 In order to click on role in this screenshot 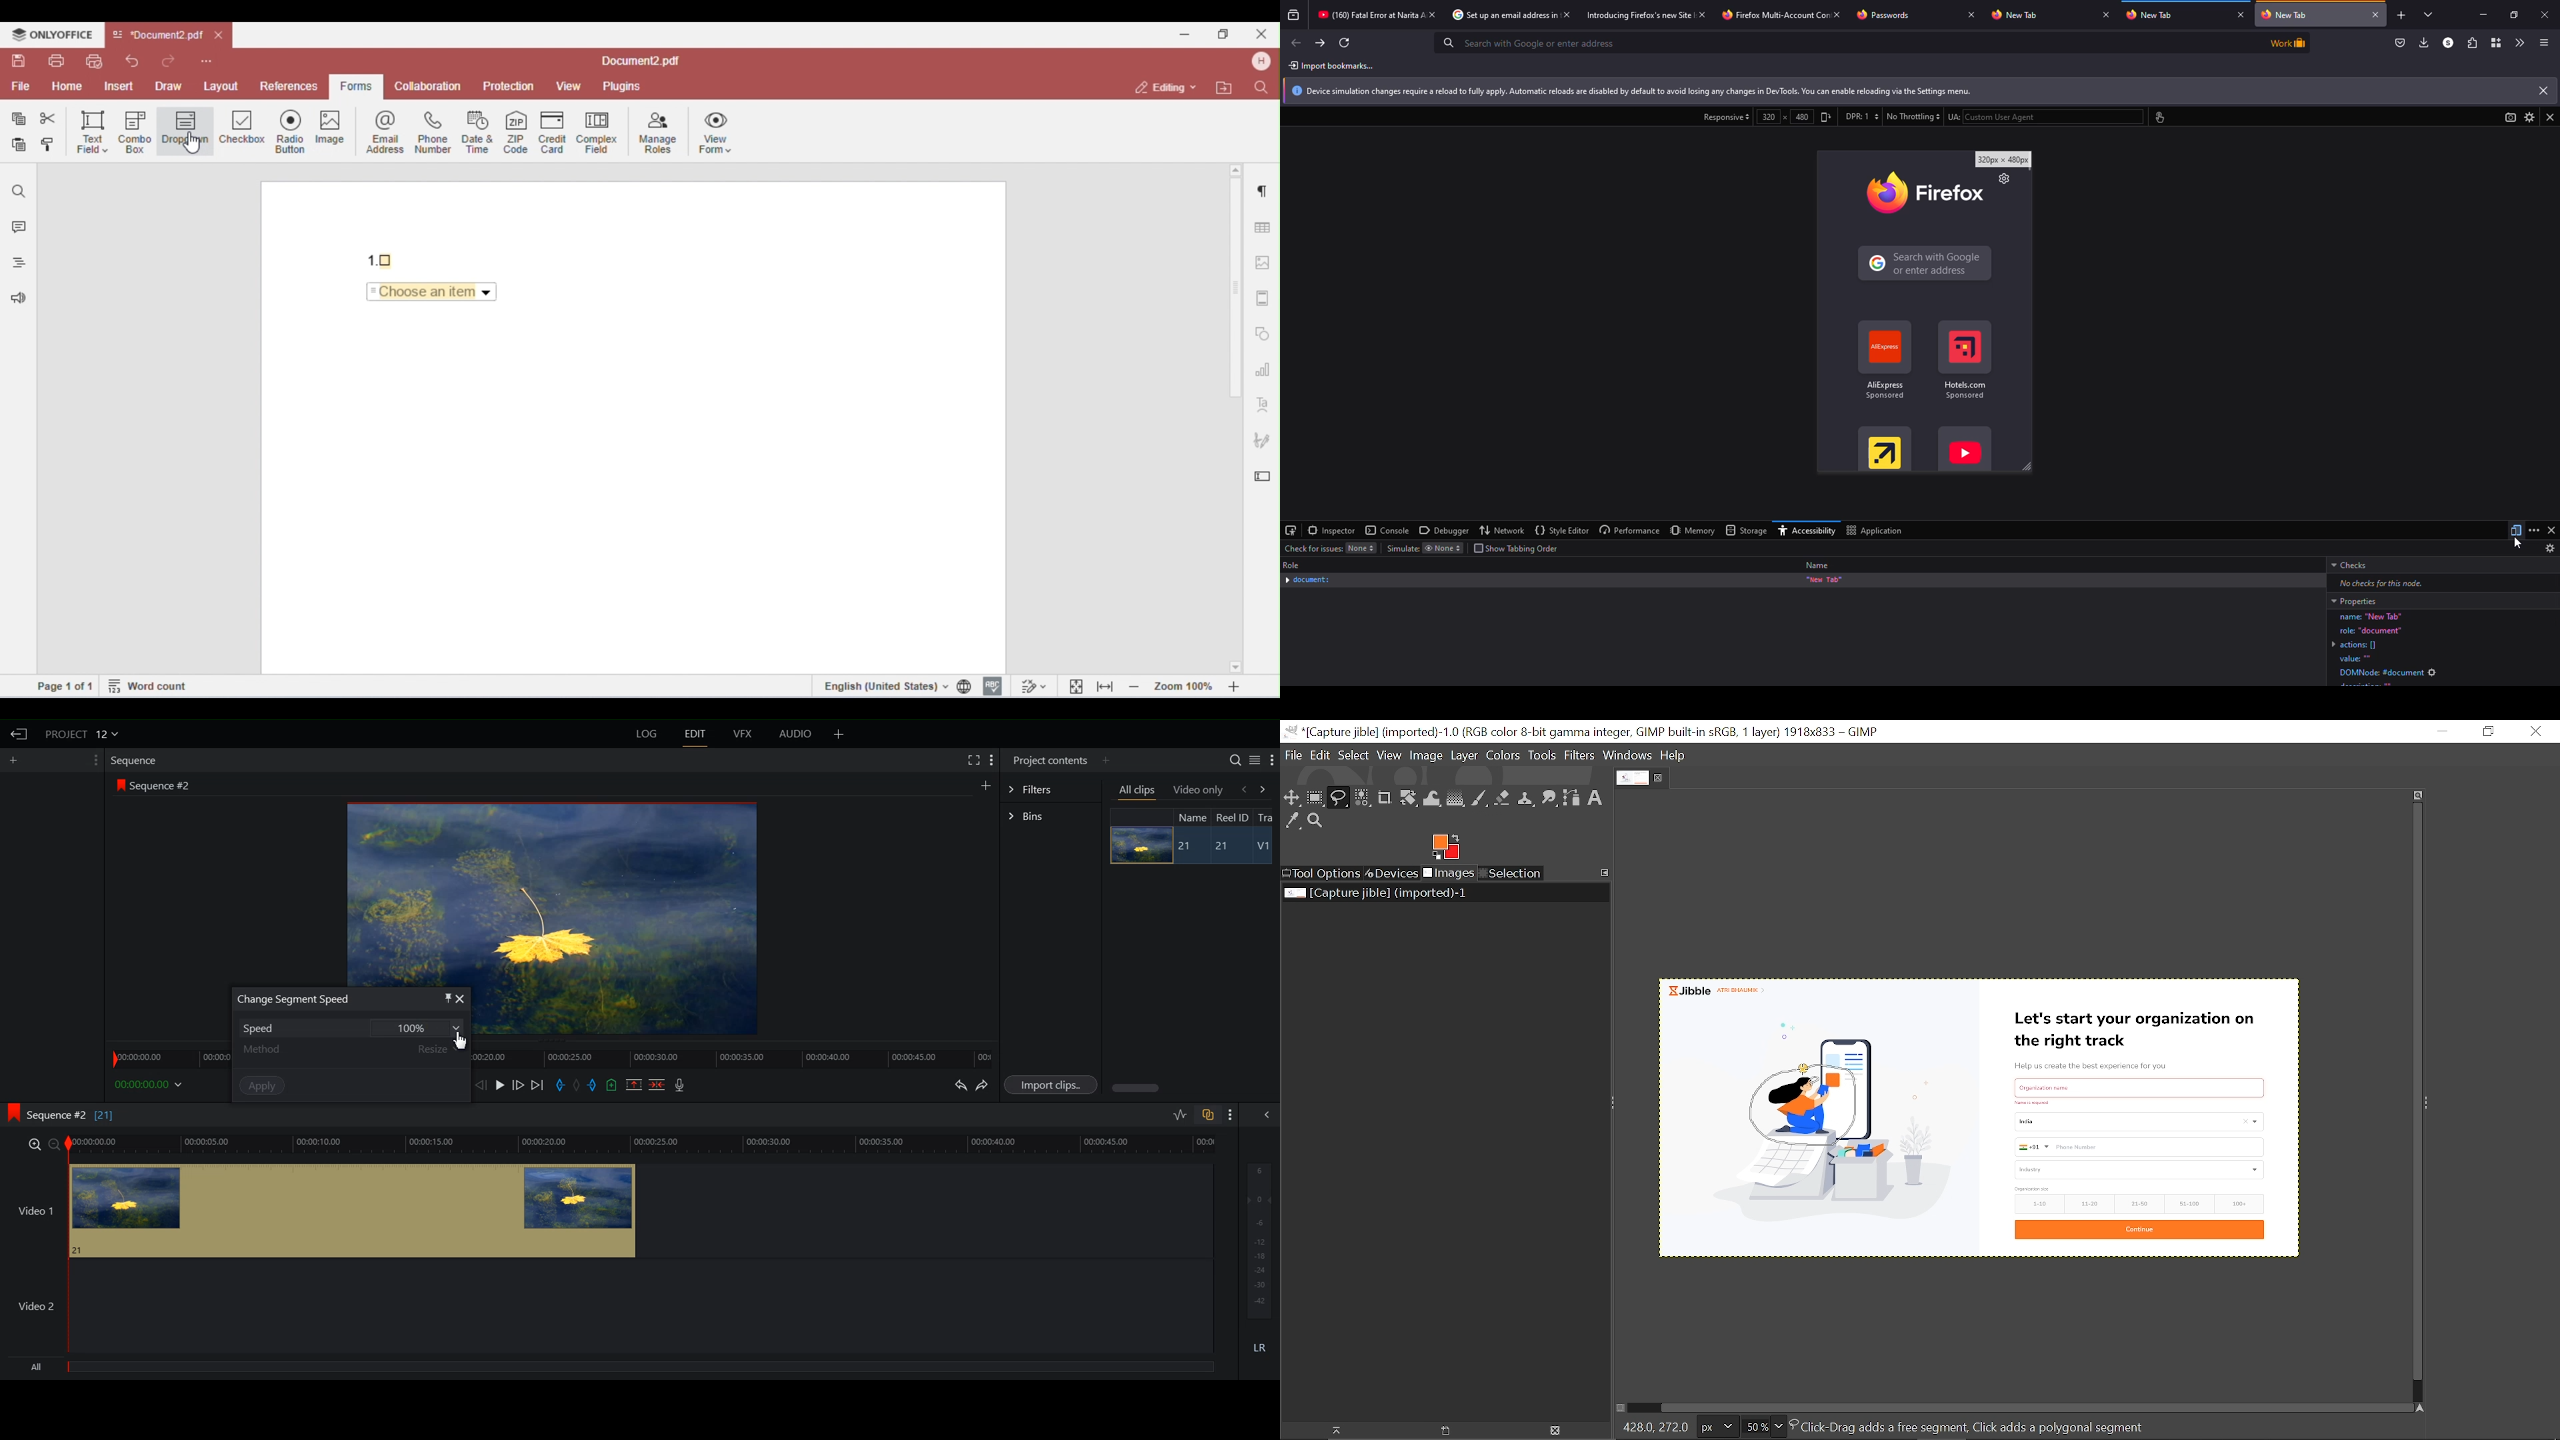, I will do `click(1293, 565)`.